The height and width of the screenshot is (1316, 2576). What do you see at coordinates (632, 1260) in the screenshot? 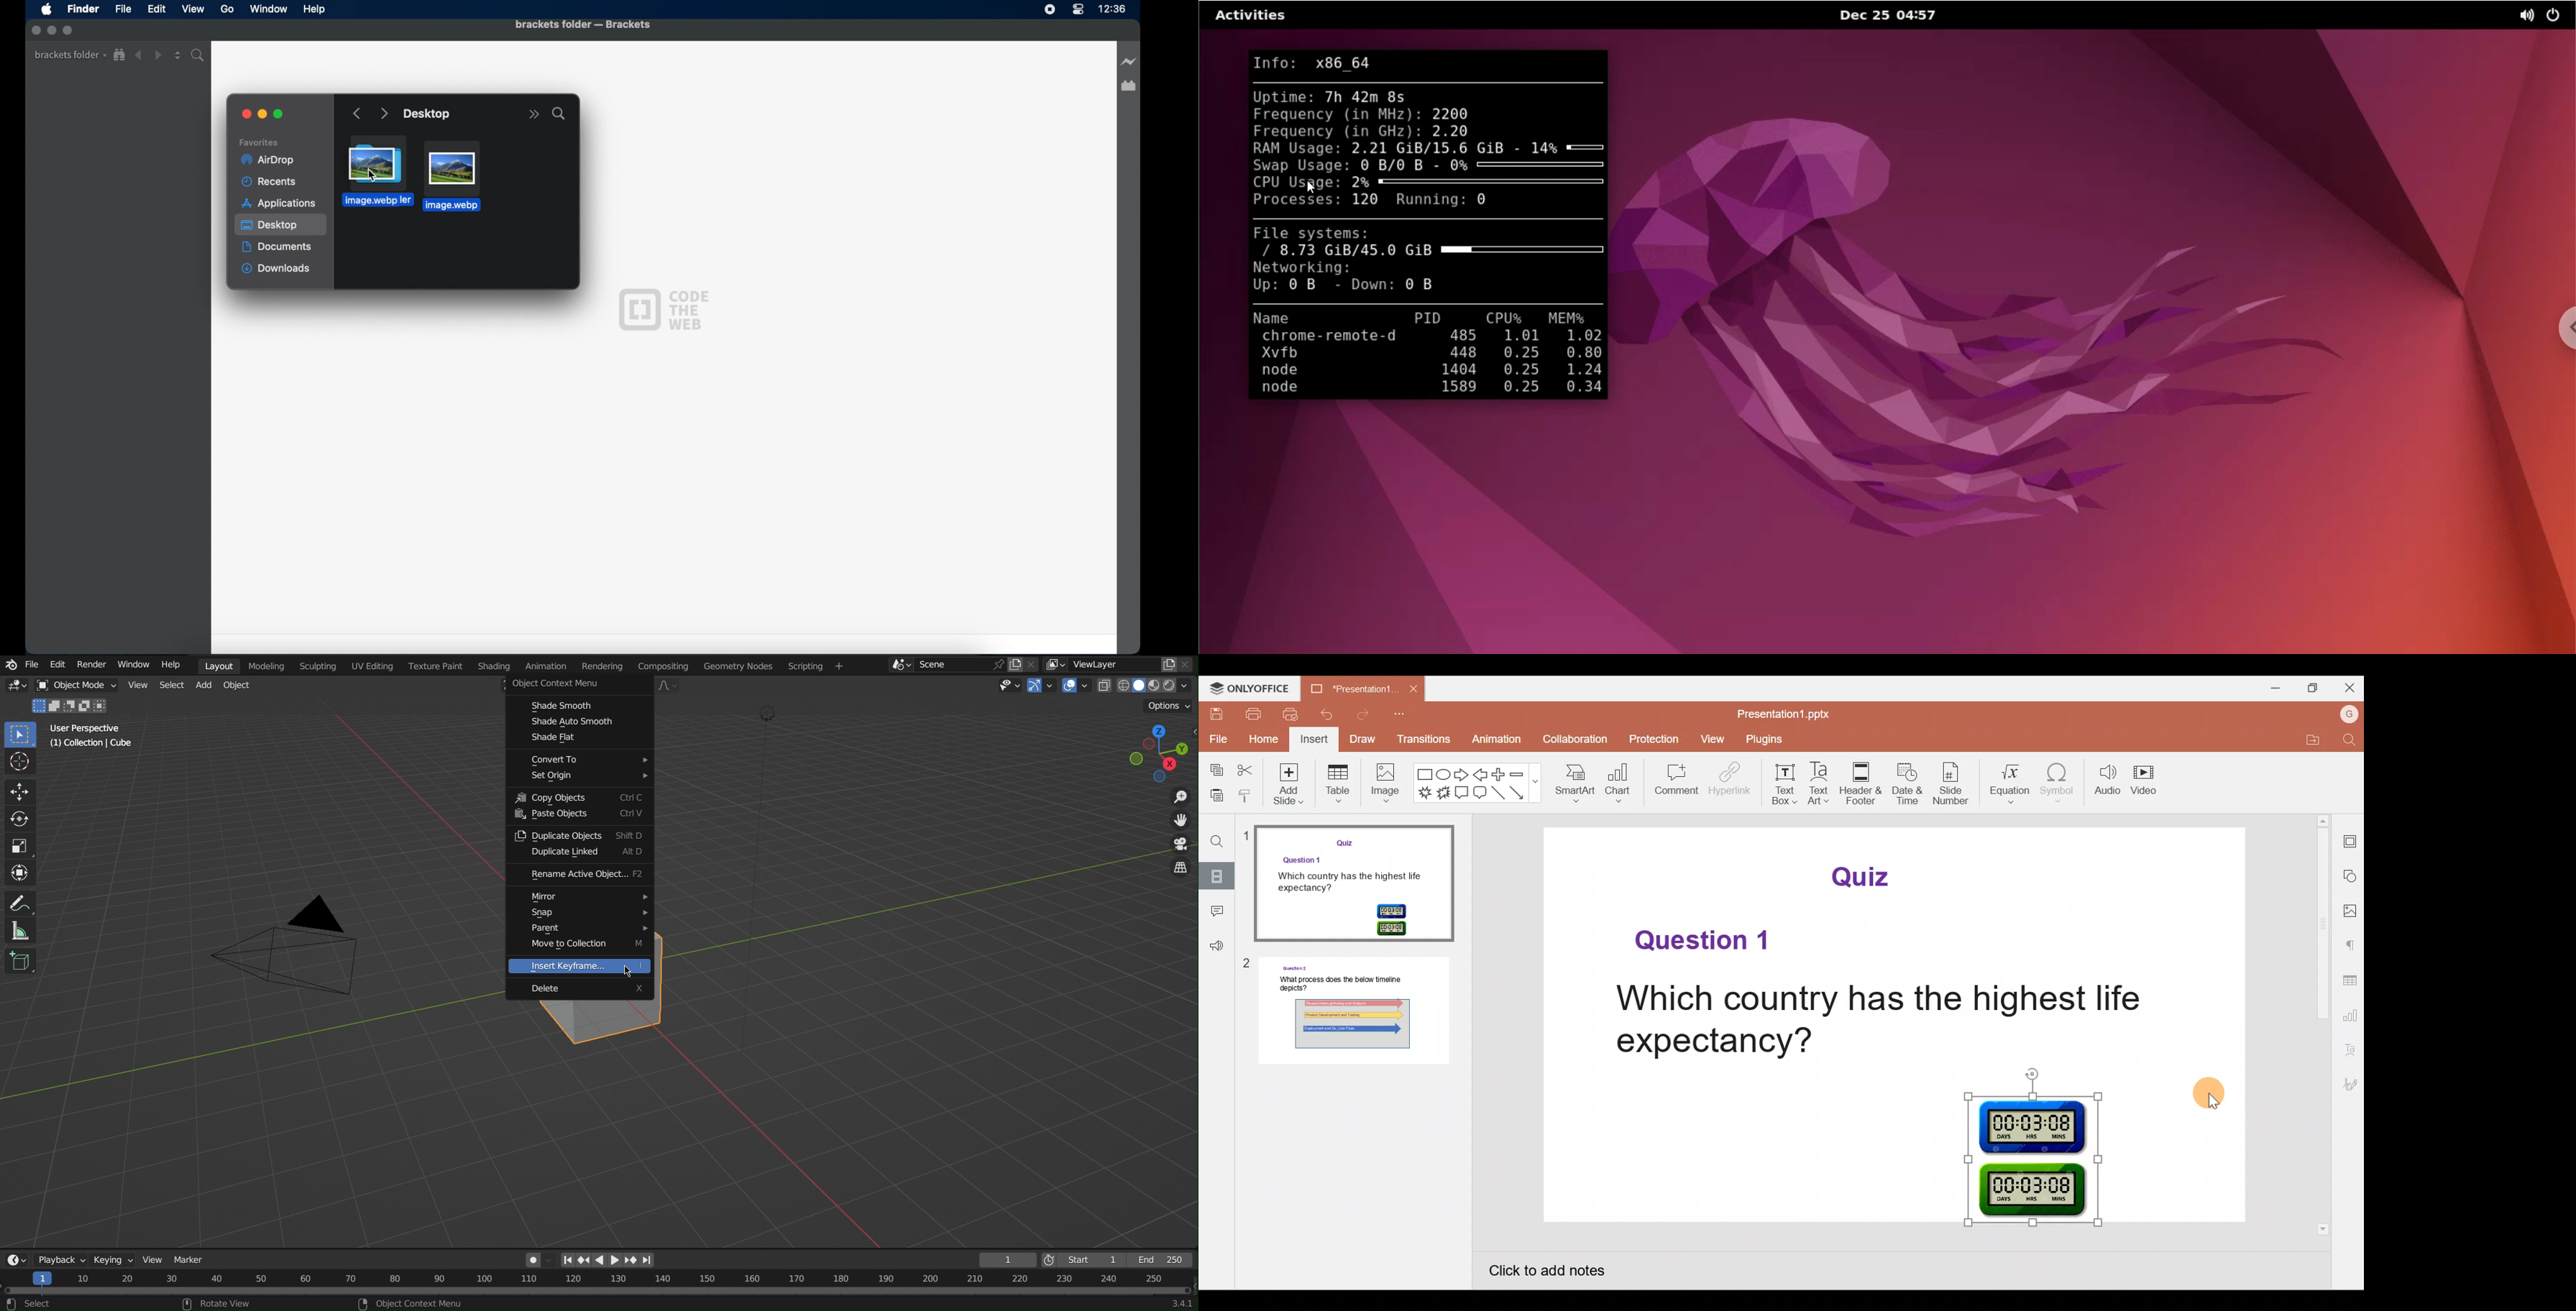
I see `next` at bounding box center [632, 1260].